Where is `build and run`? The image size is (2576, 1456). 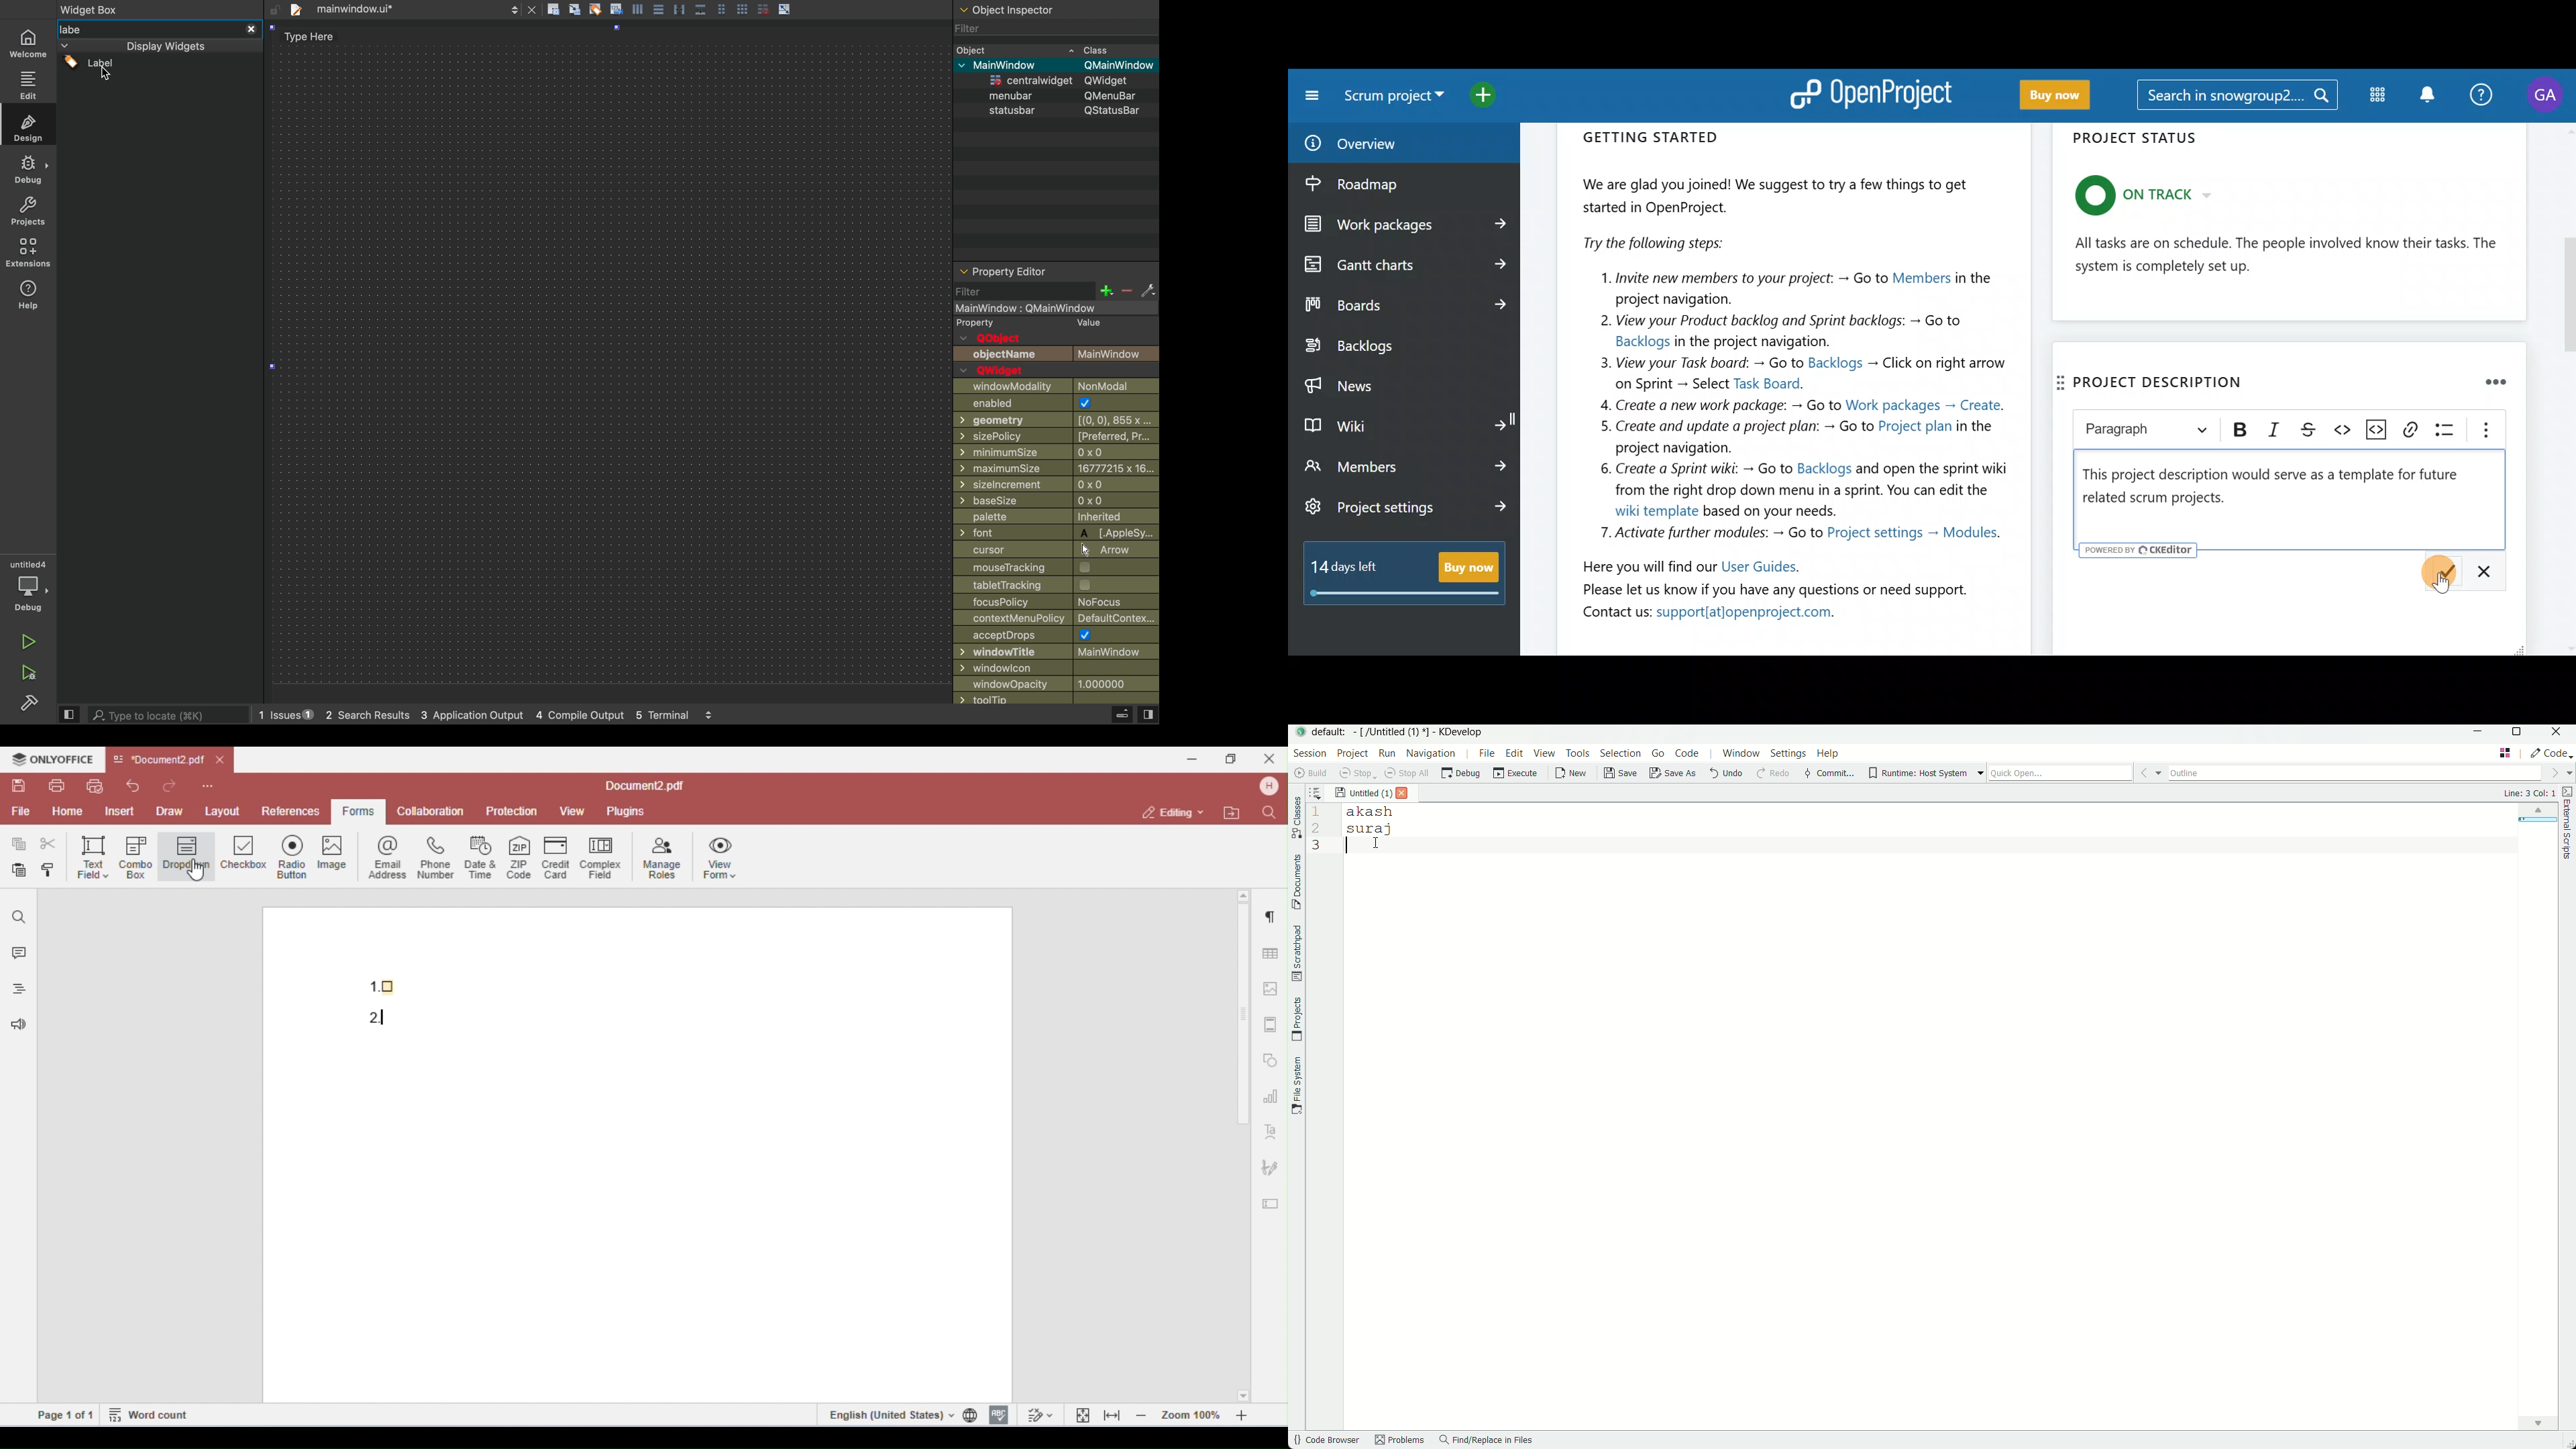
build and run is located at coordinates (27, 672).